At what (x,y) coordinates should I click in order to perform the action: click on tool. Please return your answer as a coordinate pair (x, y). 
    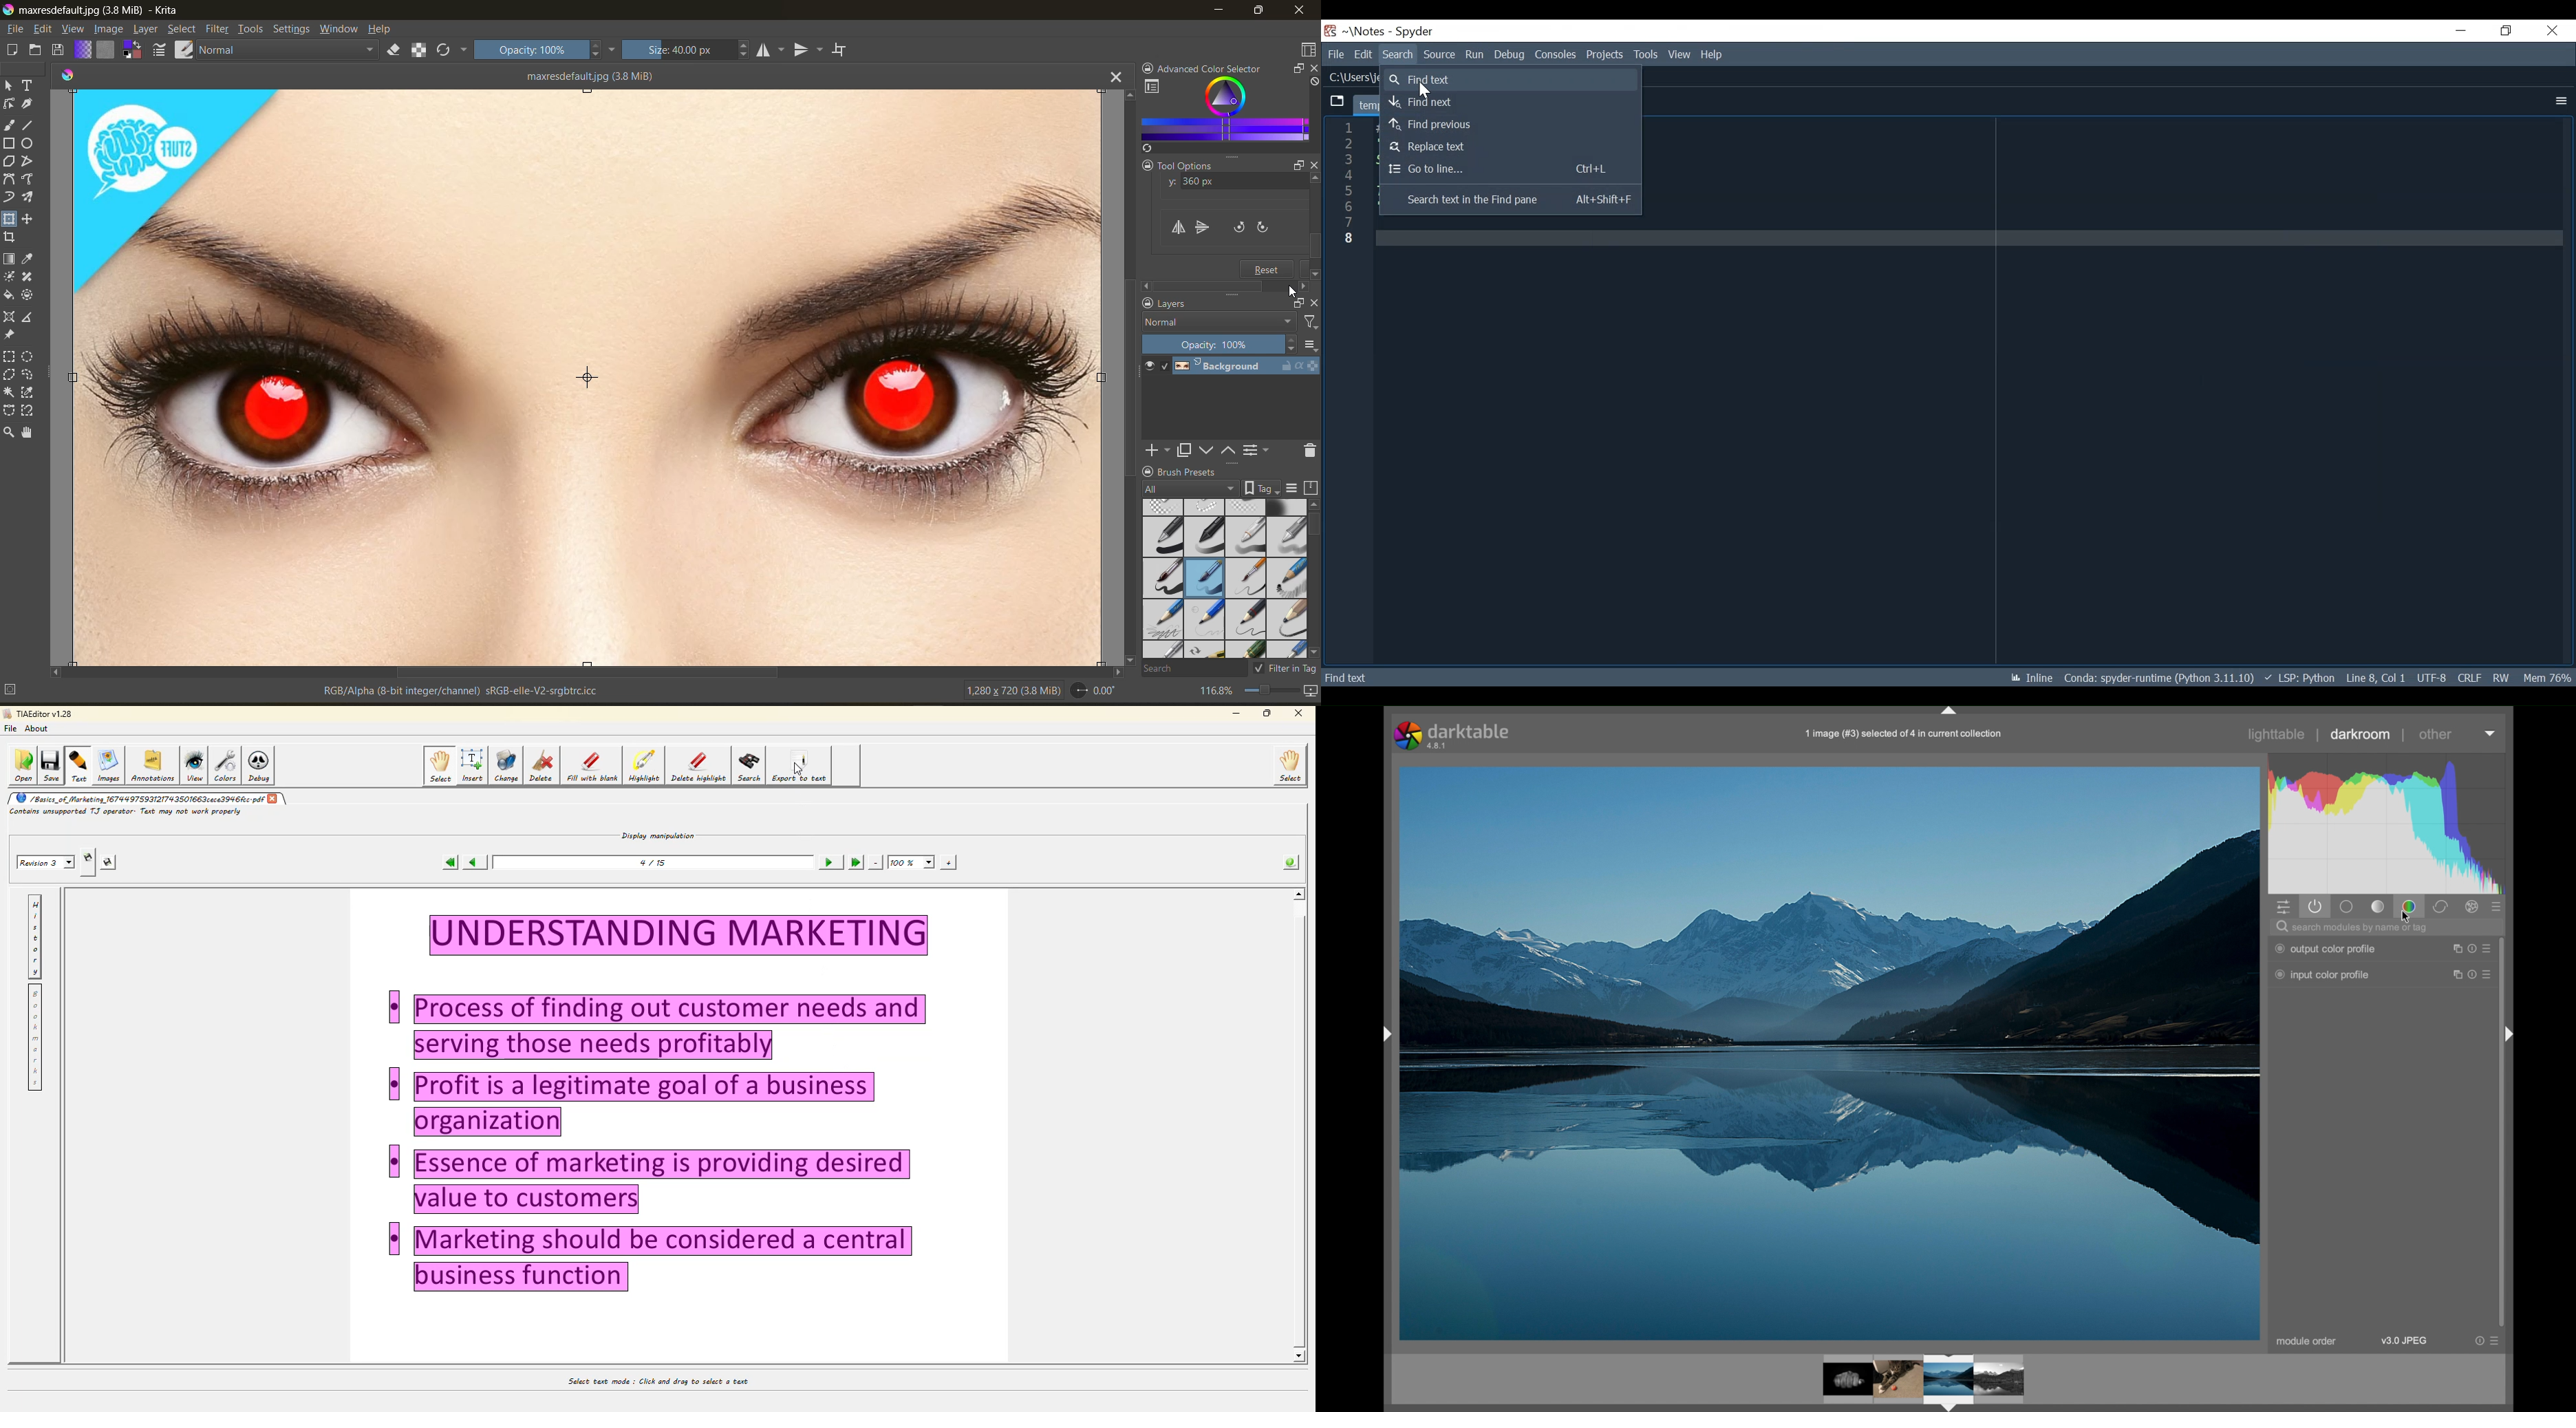
    Looking at the image, I should click on (8, 409).